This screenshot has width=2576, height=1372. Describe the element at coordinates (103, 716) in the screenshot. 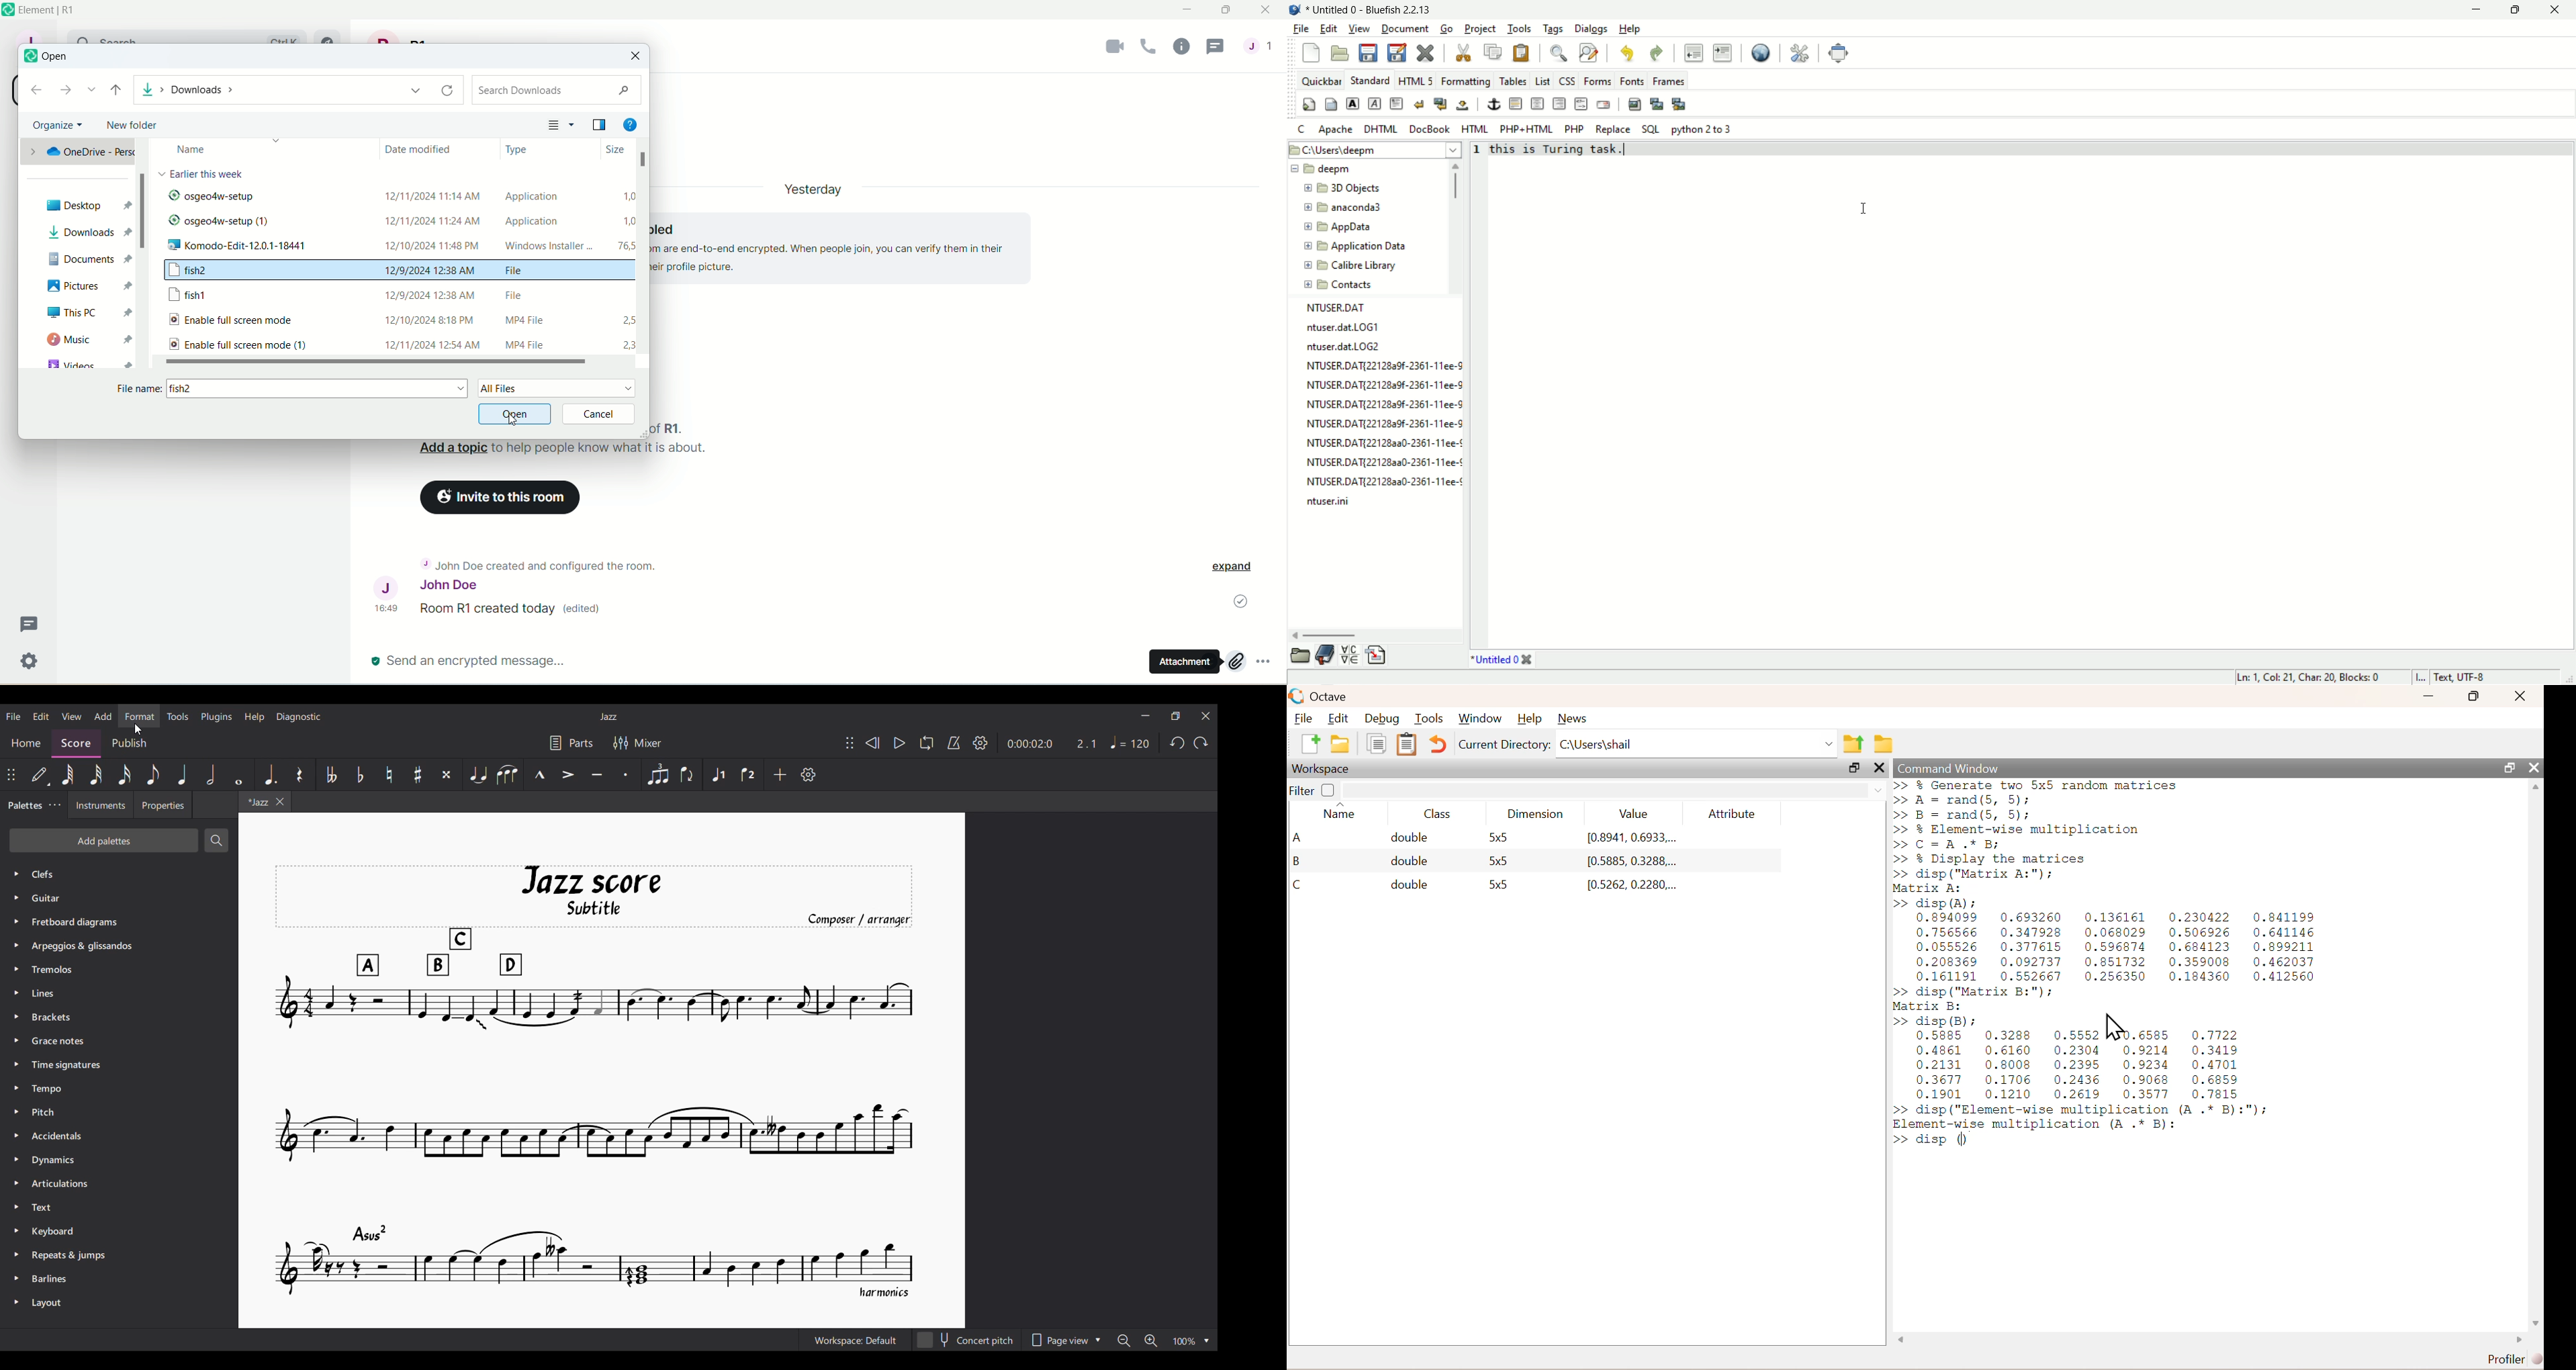

I see `Add menu` at that location.